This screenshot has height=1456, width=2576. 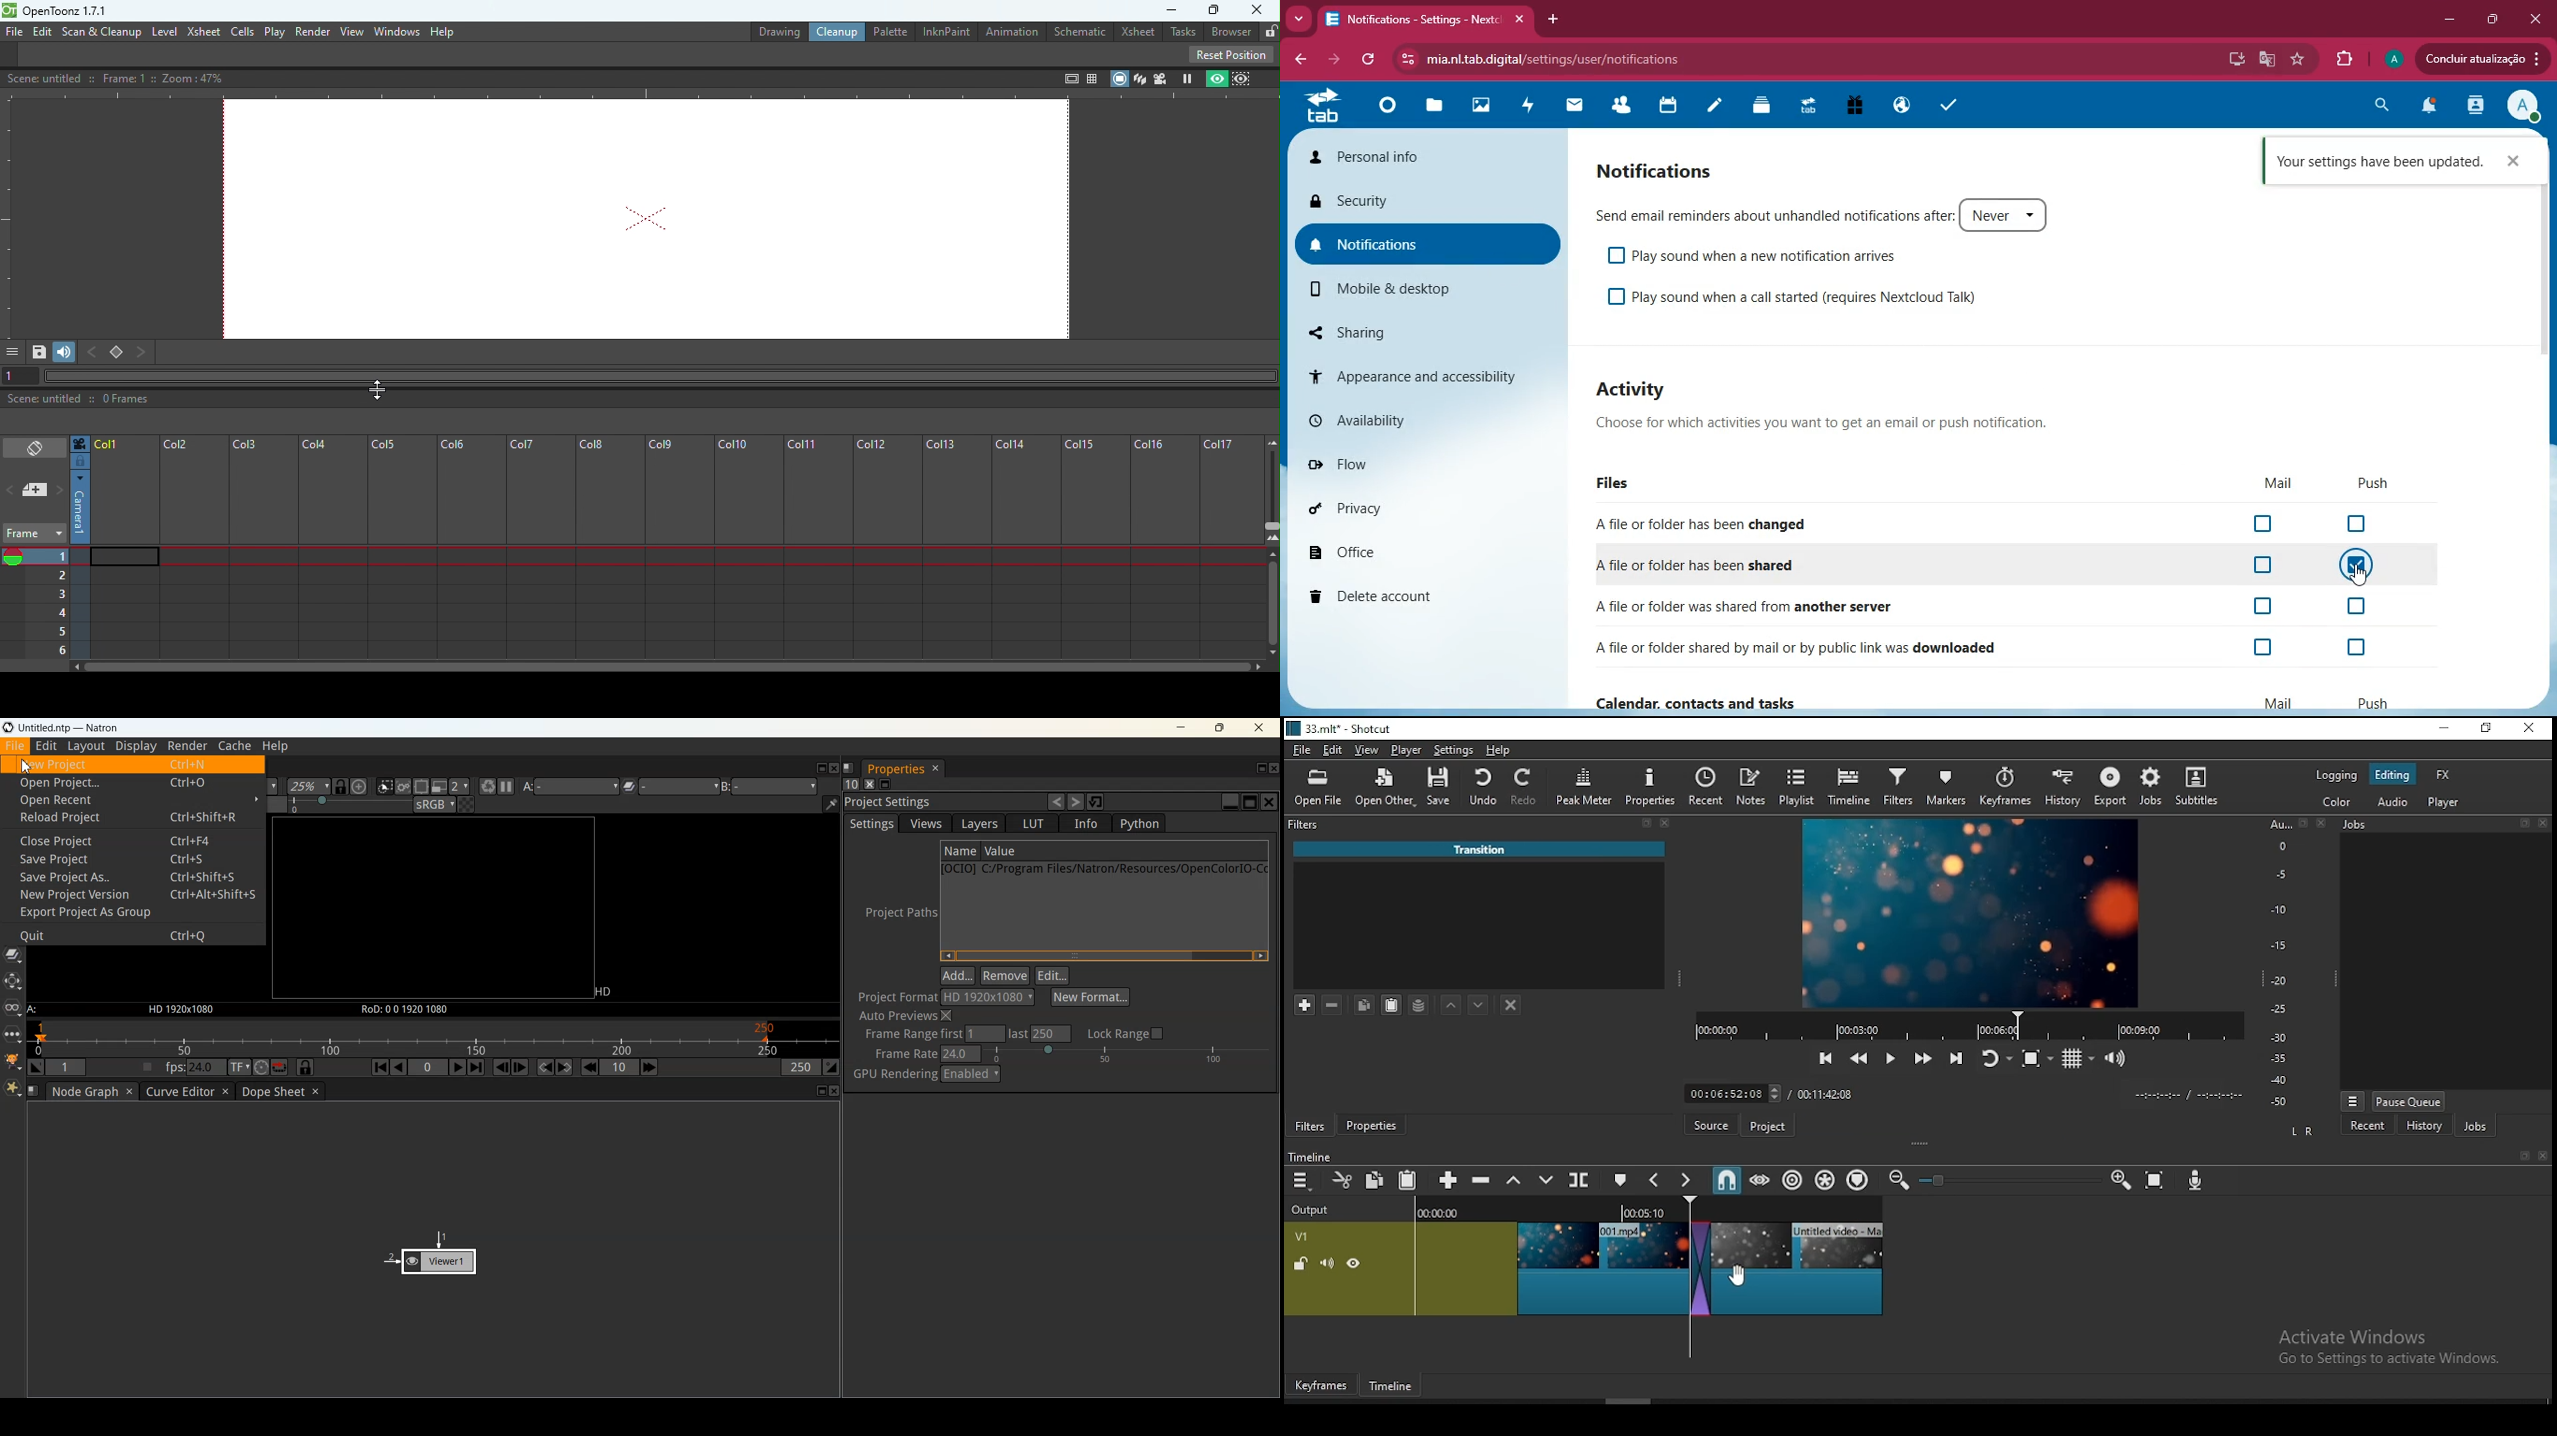 What do you see at coordinates (1710, 1124) in the screenshot?
I see `source` at bounding box center [1710, 1124].